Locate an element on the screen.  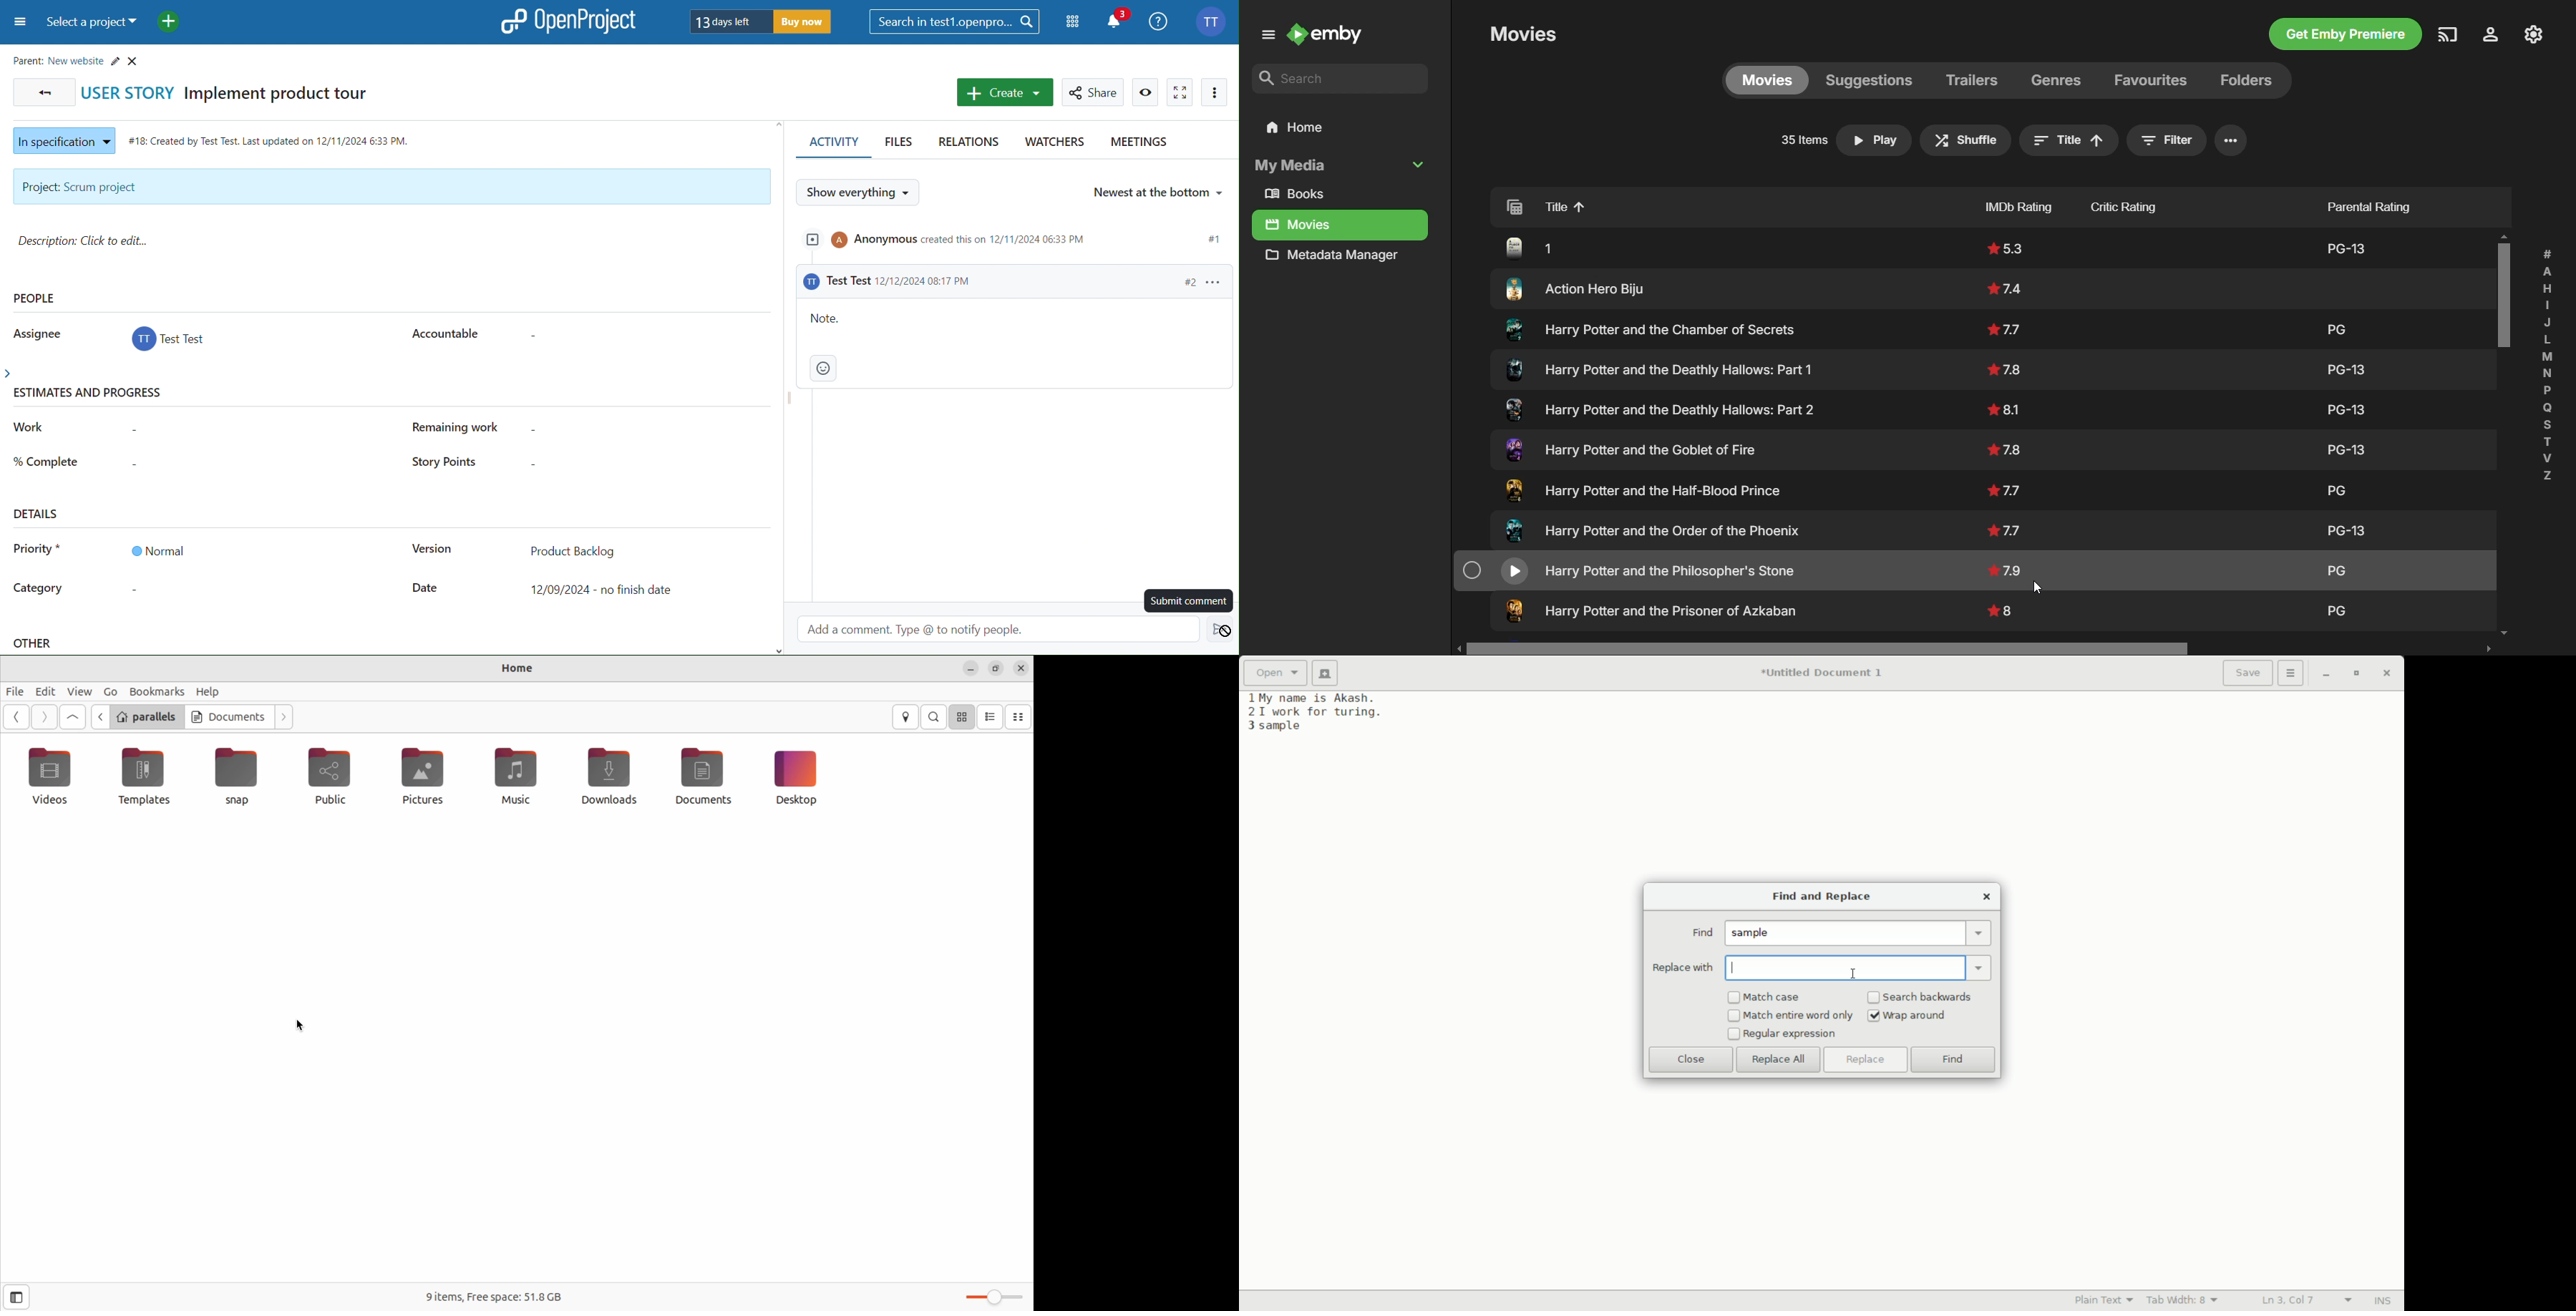
21 work for turing. is located at coordinates (1313, 712).